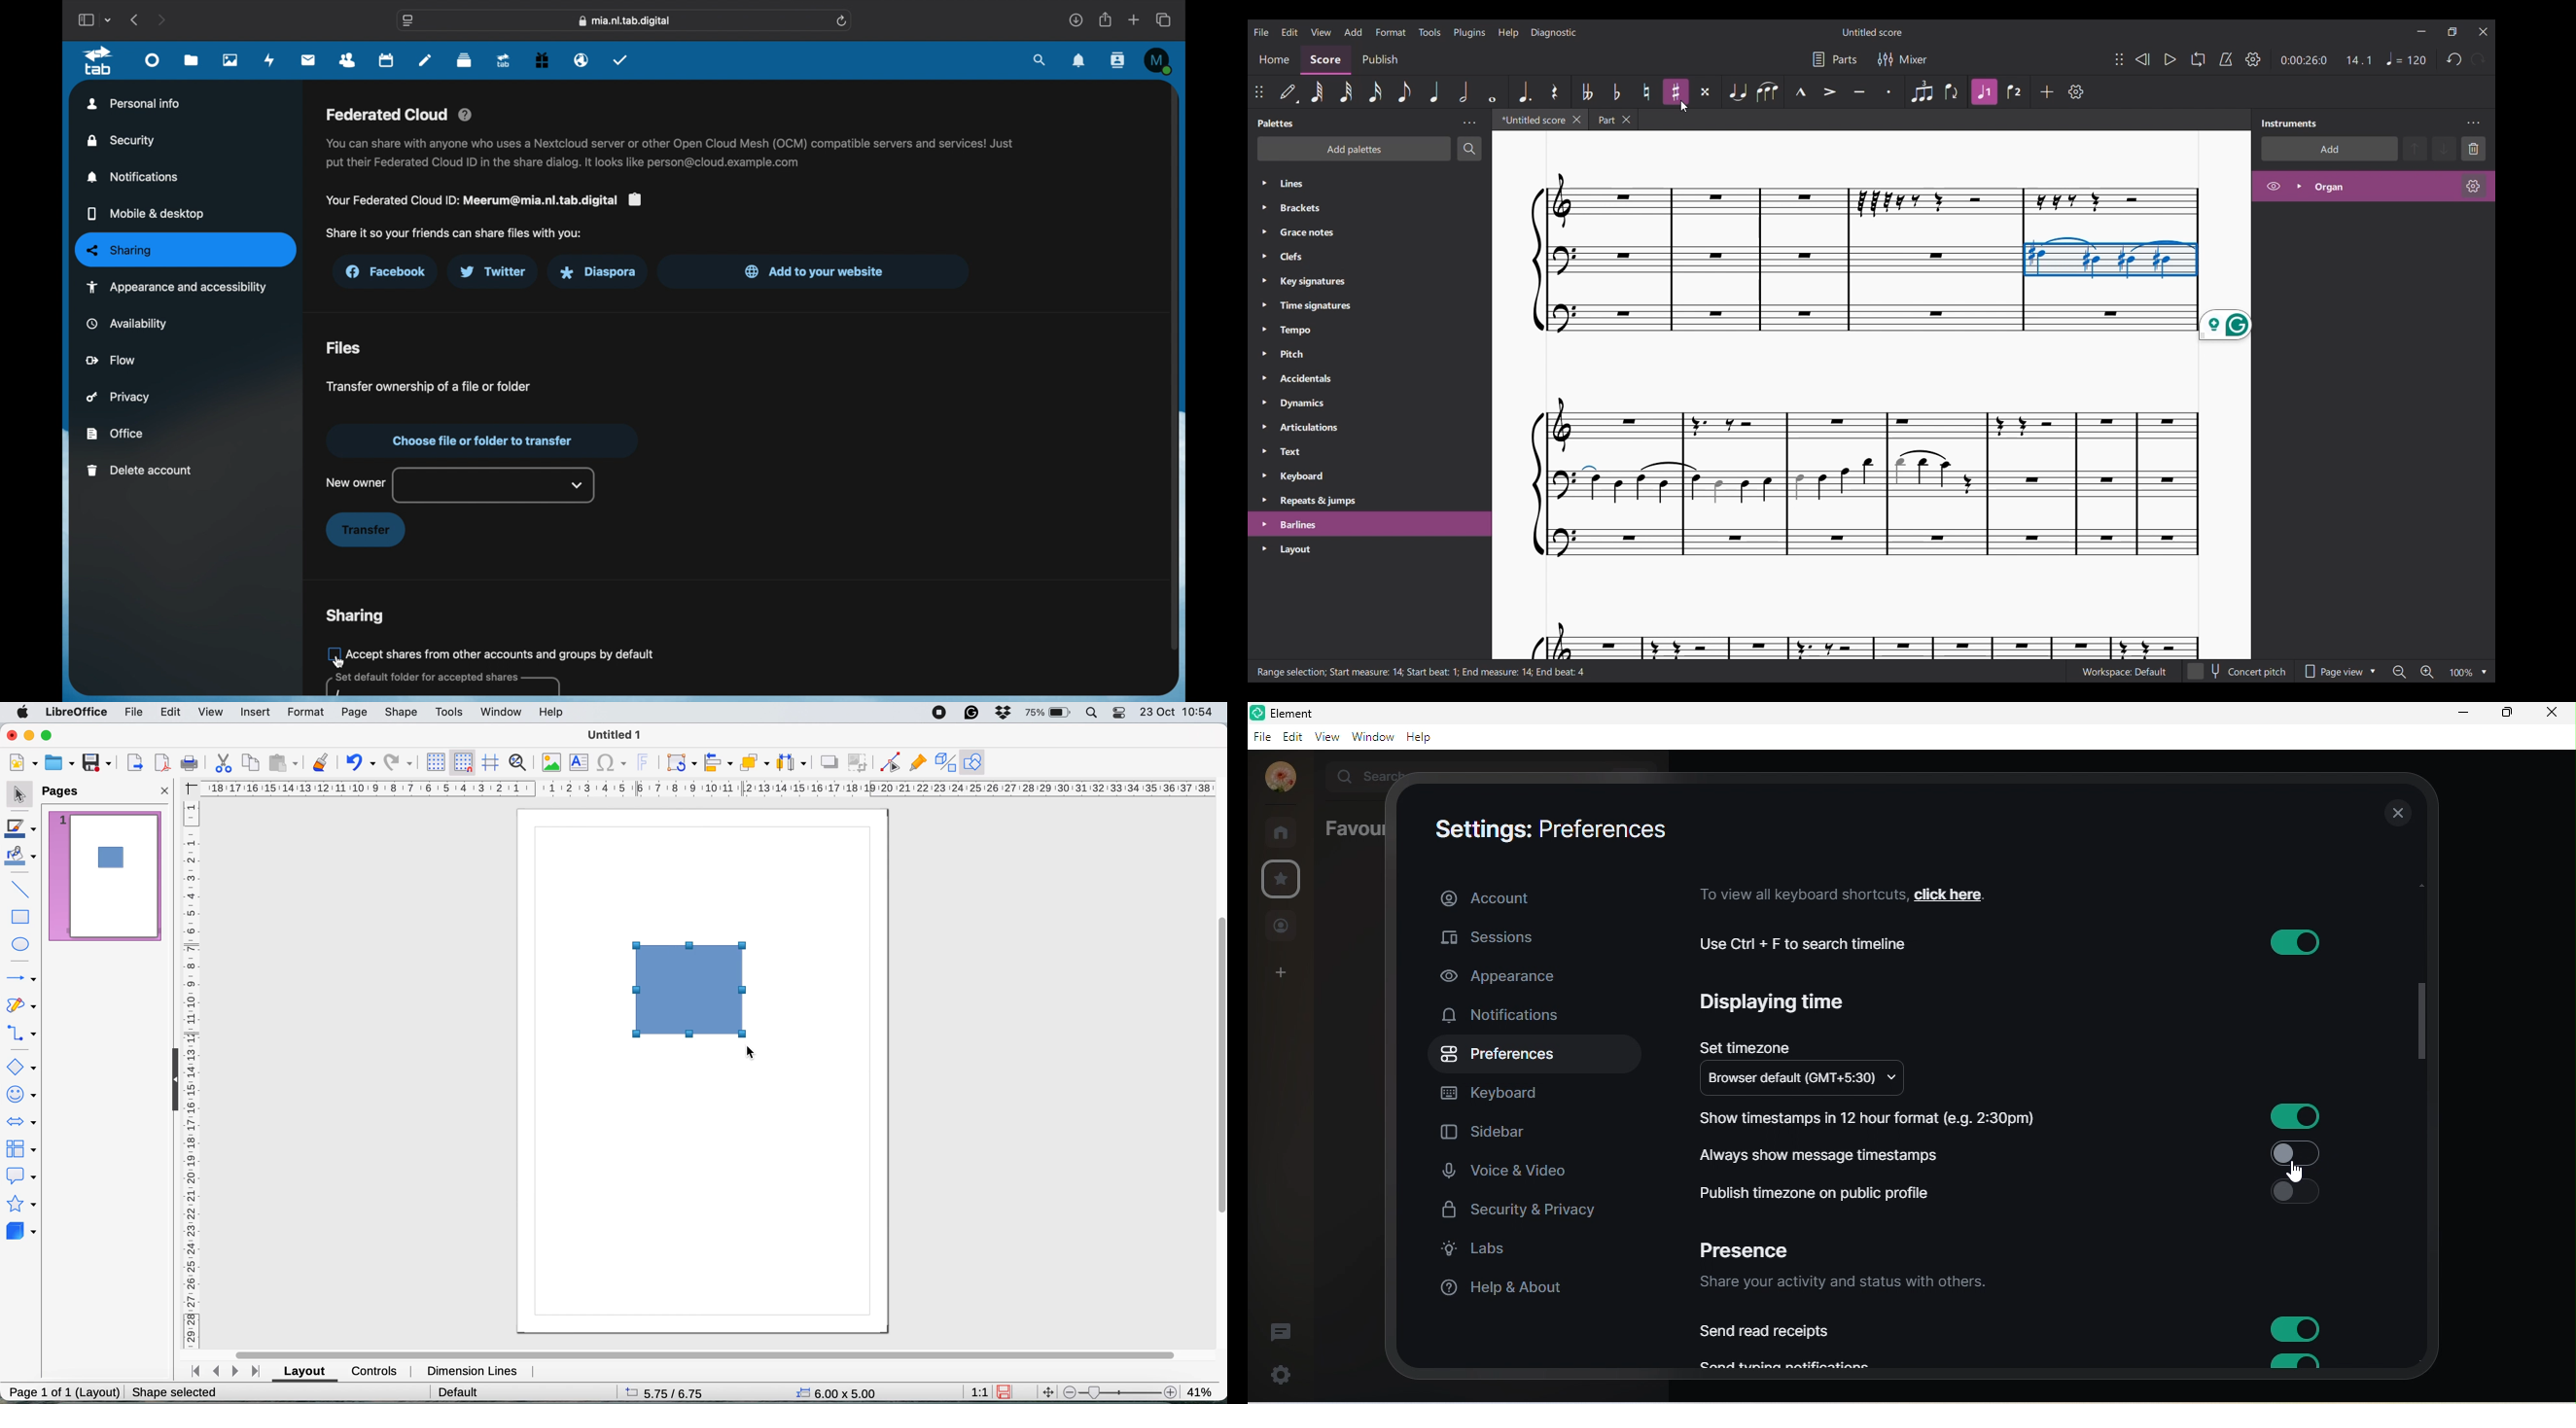 The image size is (2576, 1428). I want to click on button, so click(2291, 1362).